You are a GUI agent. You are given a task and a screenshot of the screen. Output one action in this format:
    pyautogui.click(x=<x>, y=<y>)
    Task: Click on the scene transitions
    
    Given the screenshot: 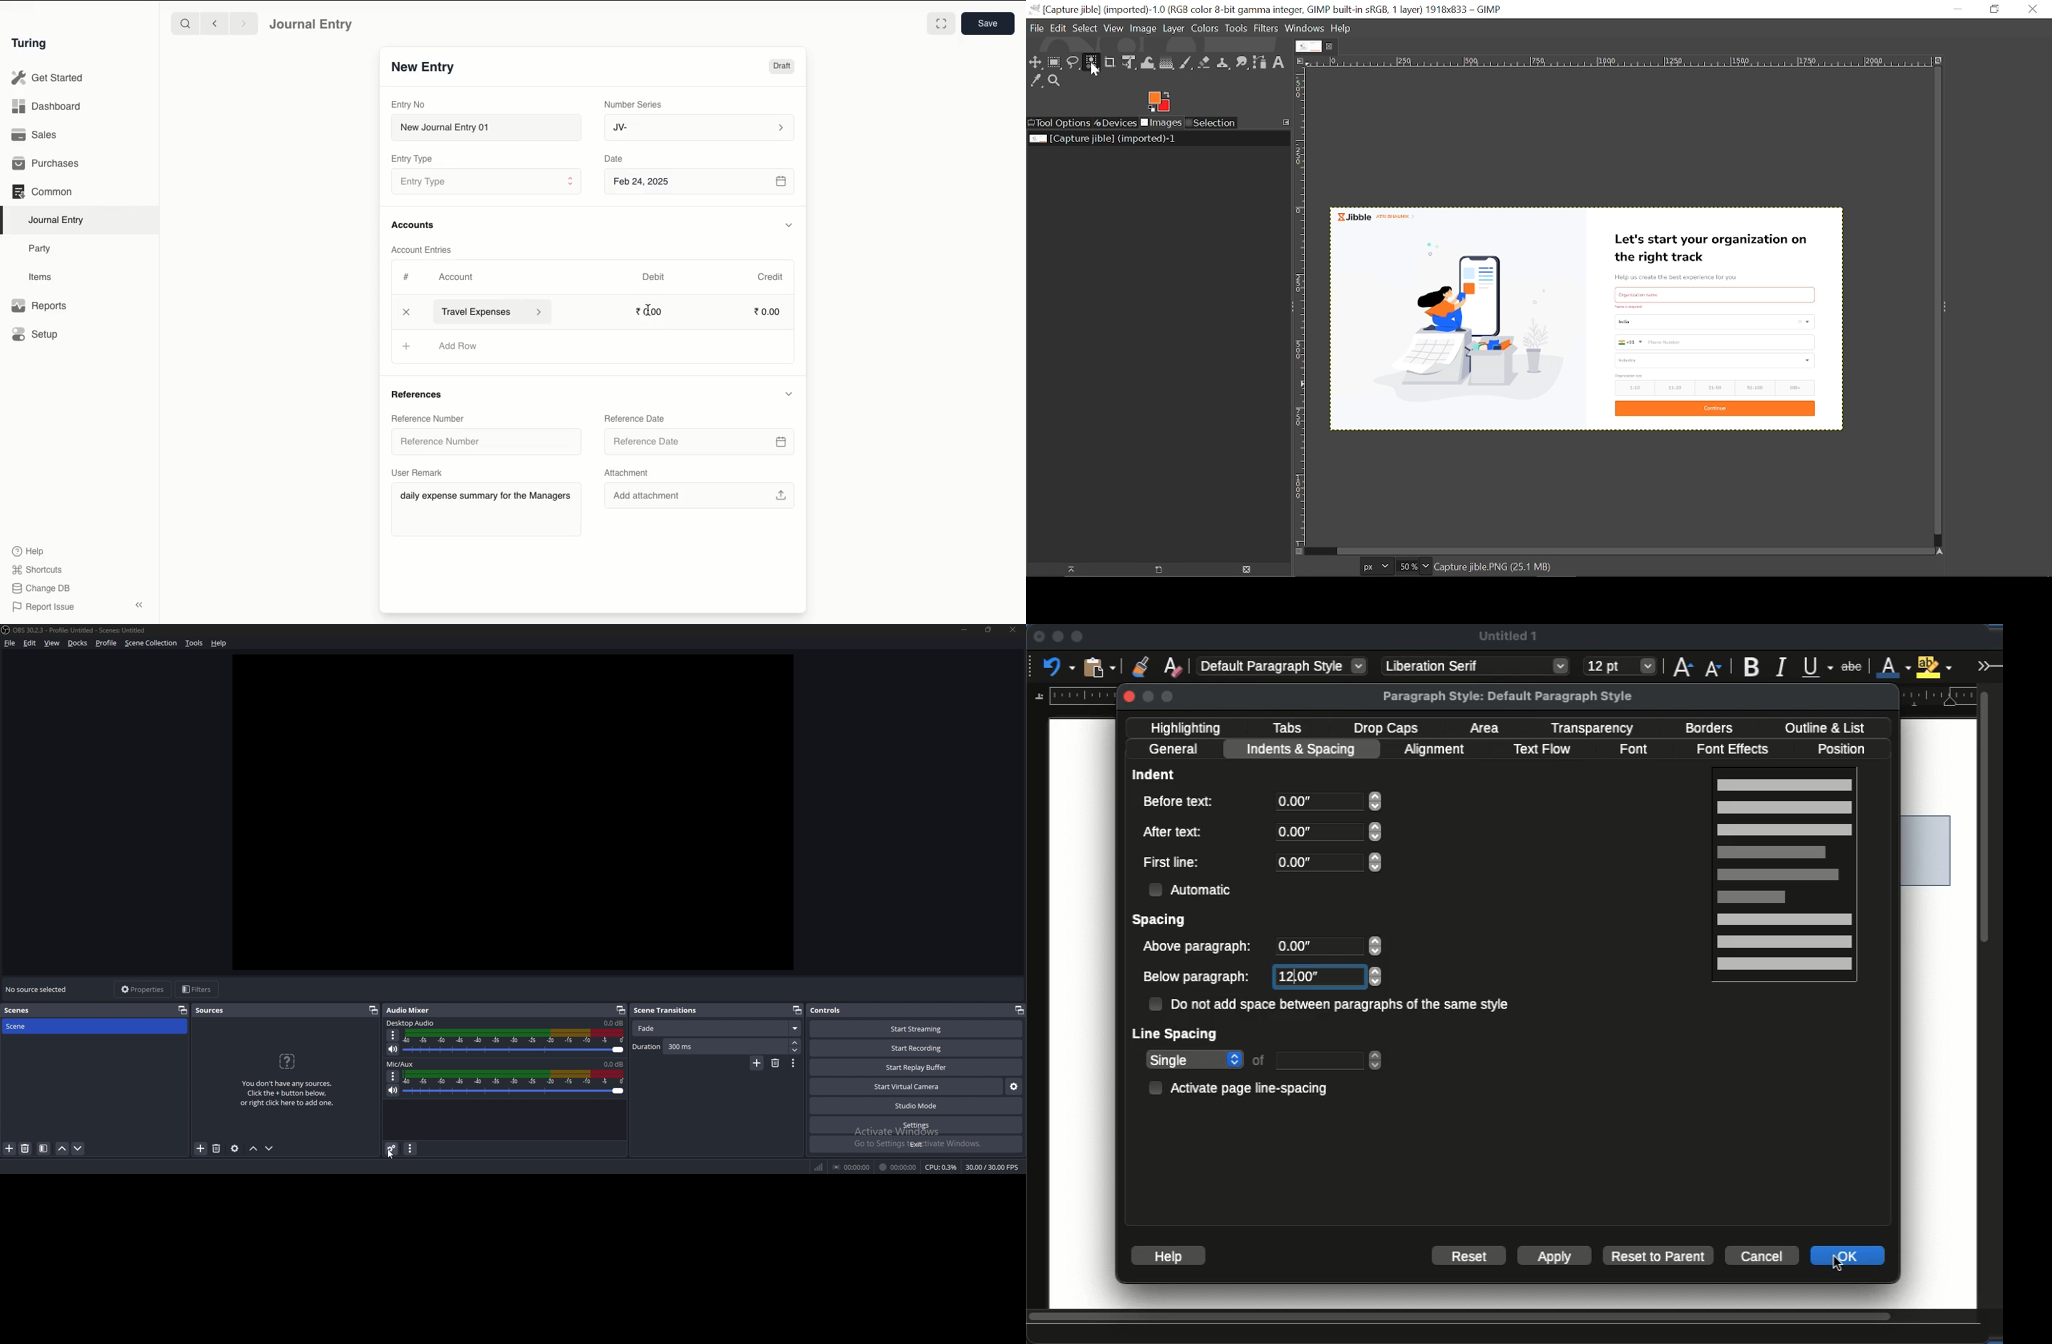 What is the action you would take?
    pyautogui.click(x=667, y=1010)
    